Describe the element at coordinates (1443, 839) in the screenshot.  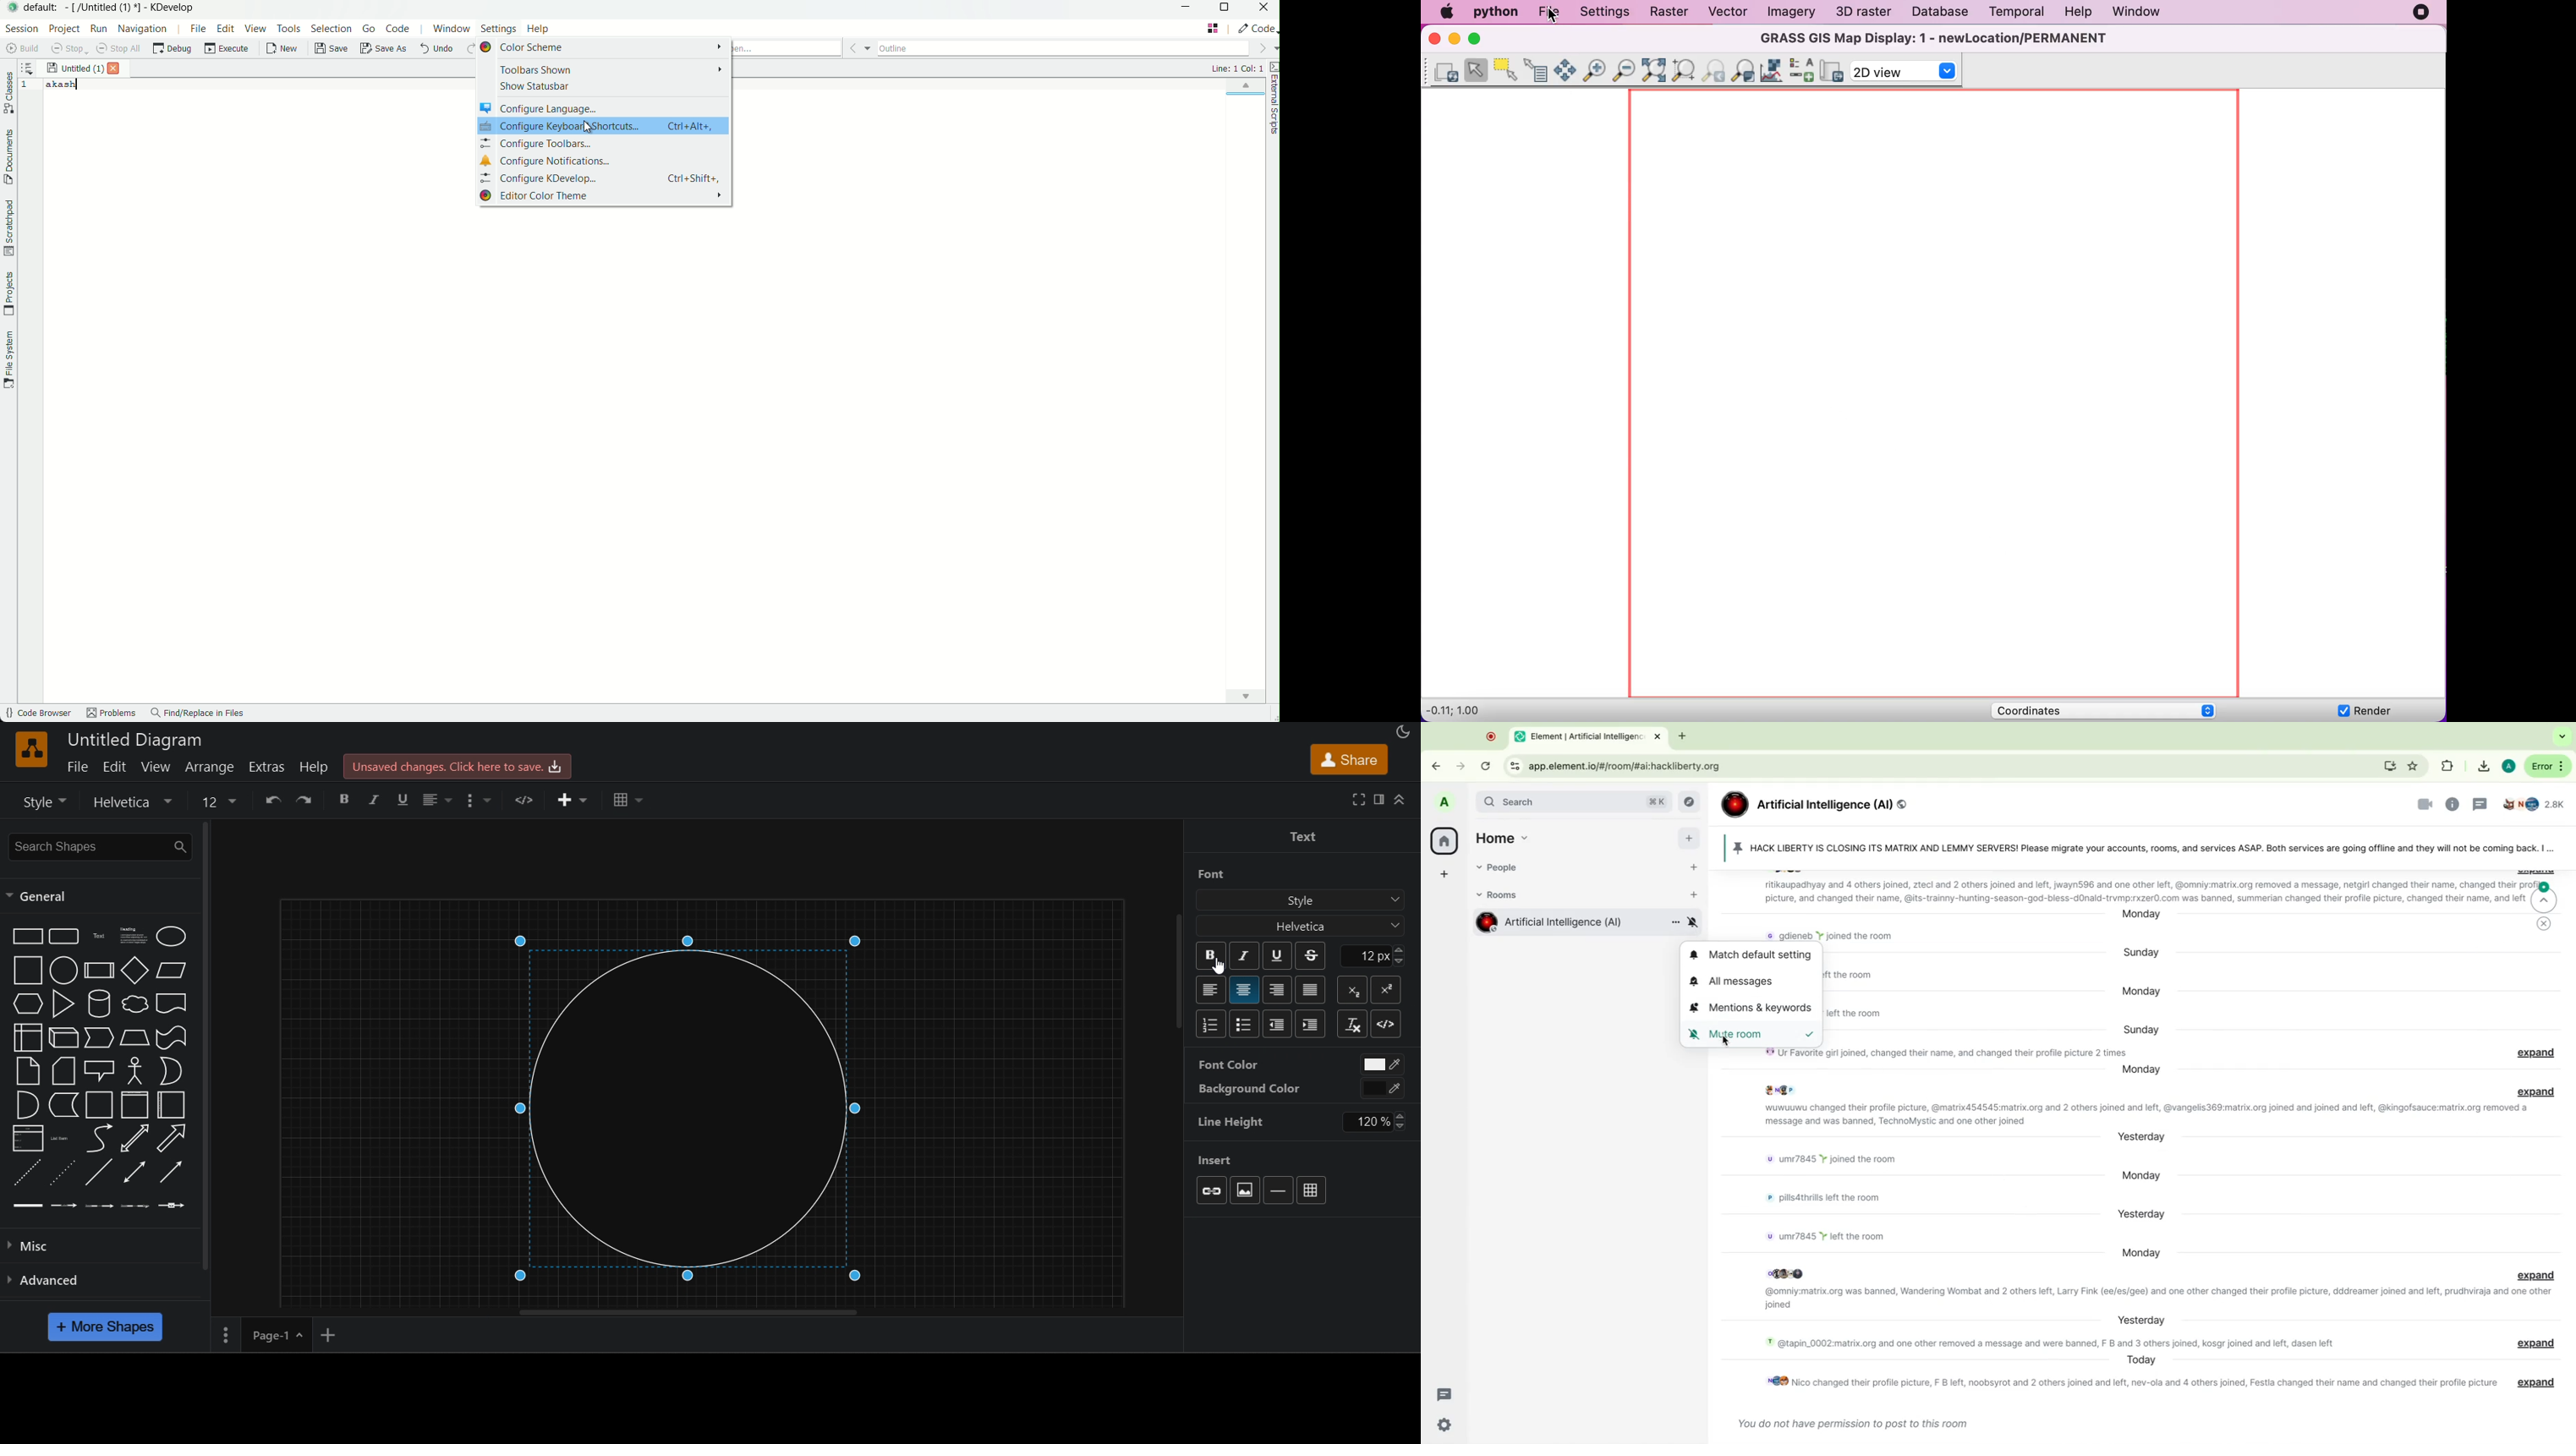
I see `home` at that location.